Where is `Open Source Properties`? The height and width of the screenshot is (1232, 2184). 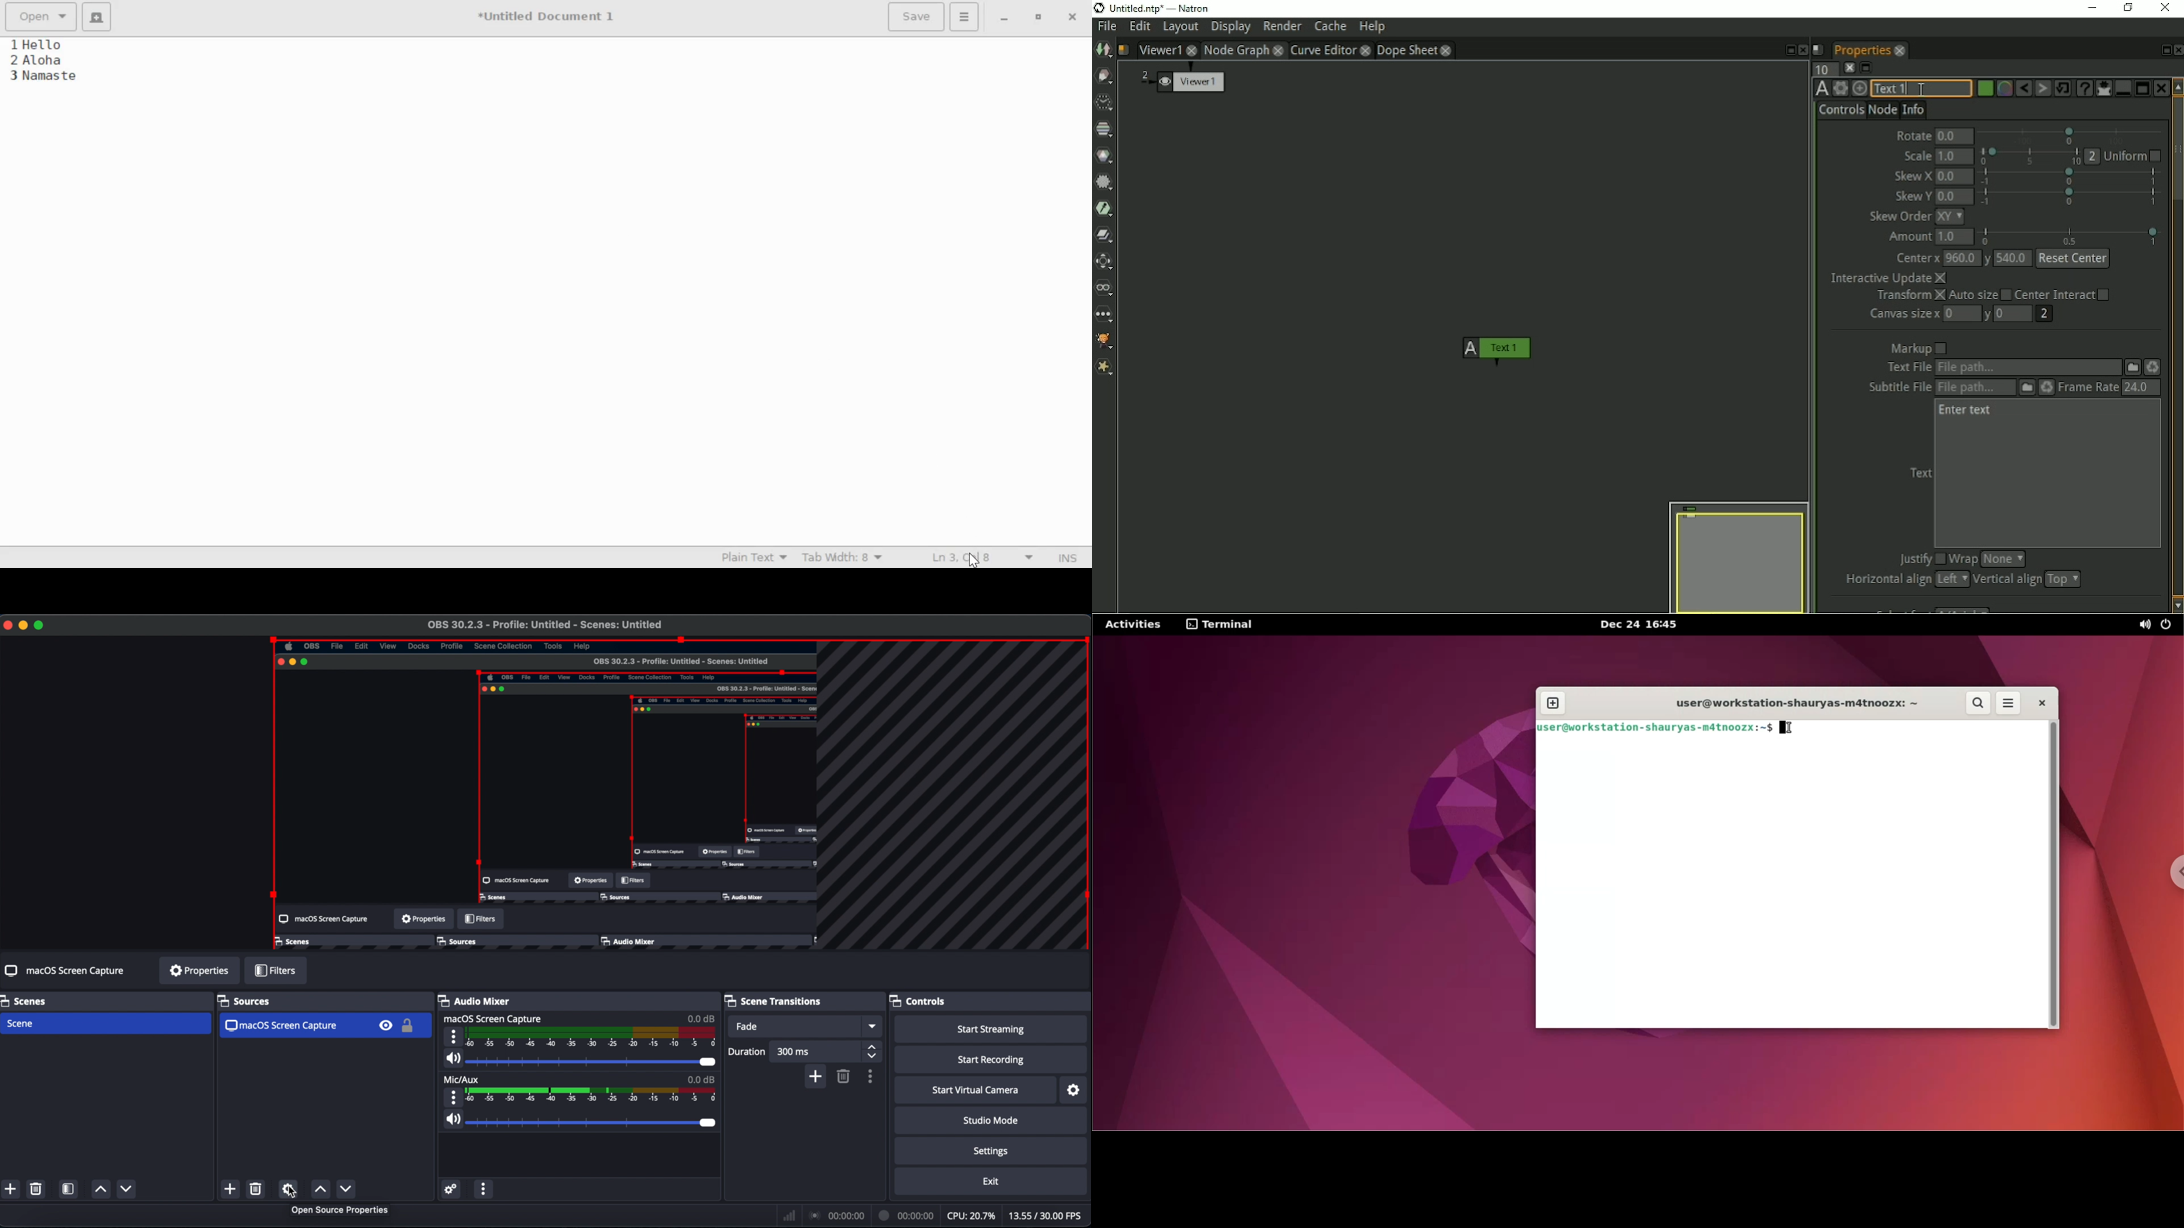
Open Source Properties is located at coordinates (341, 1210).